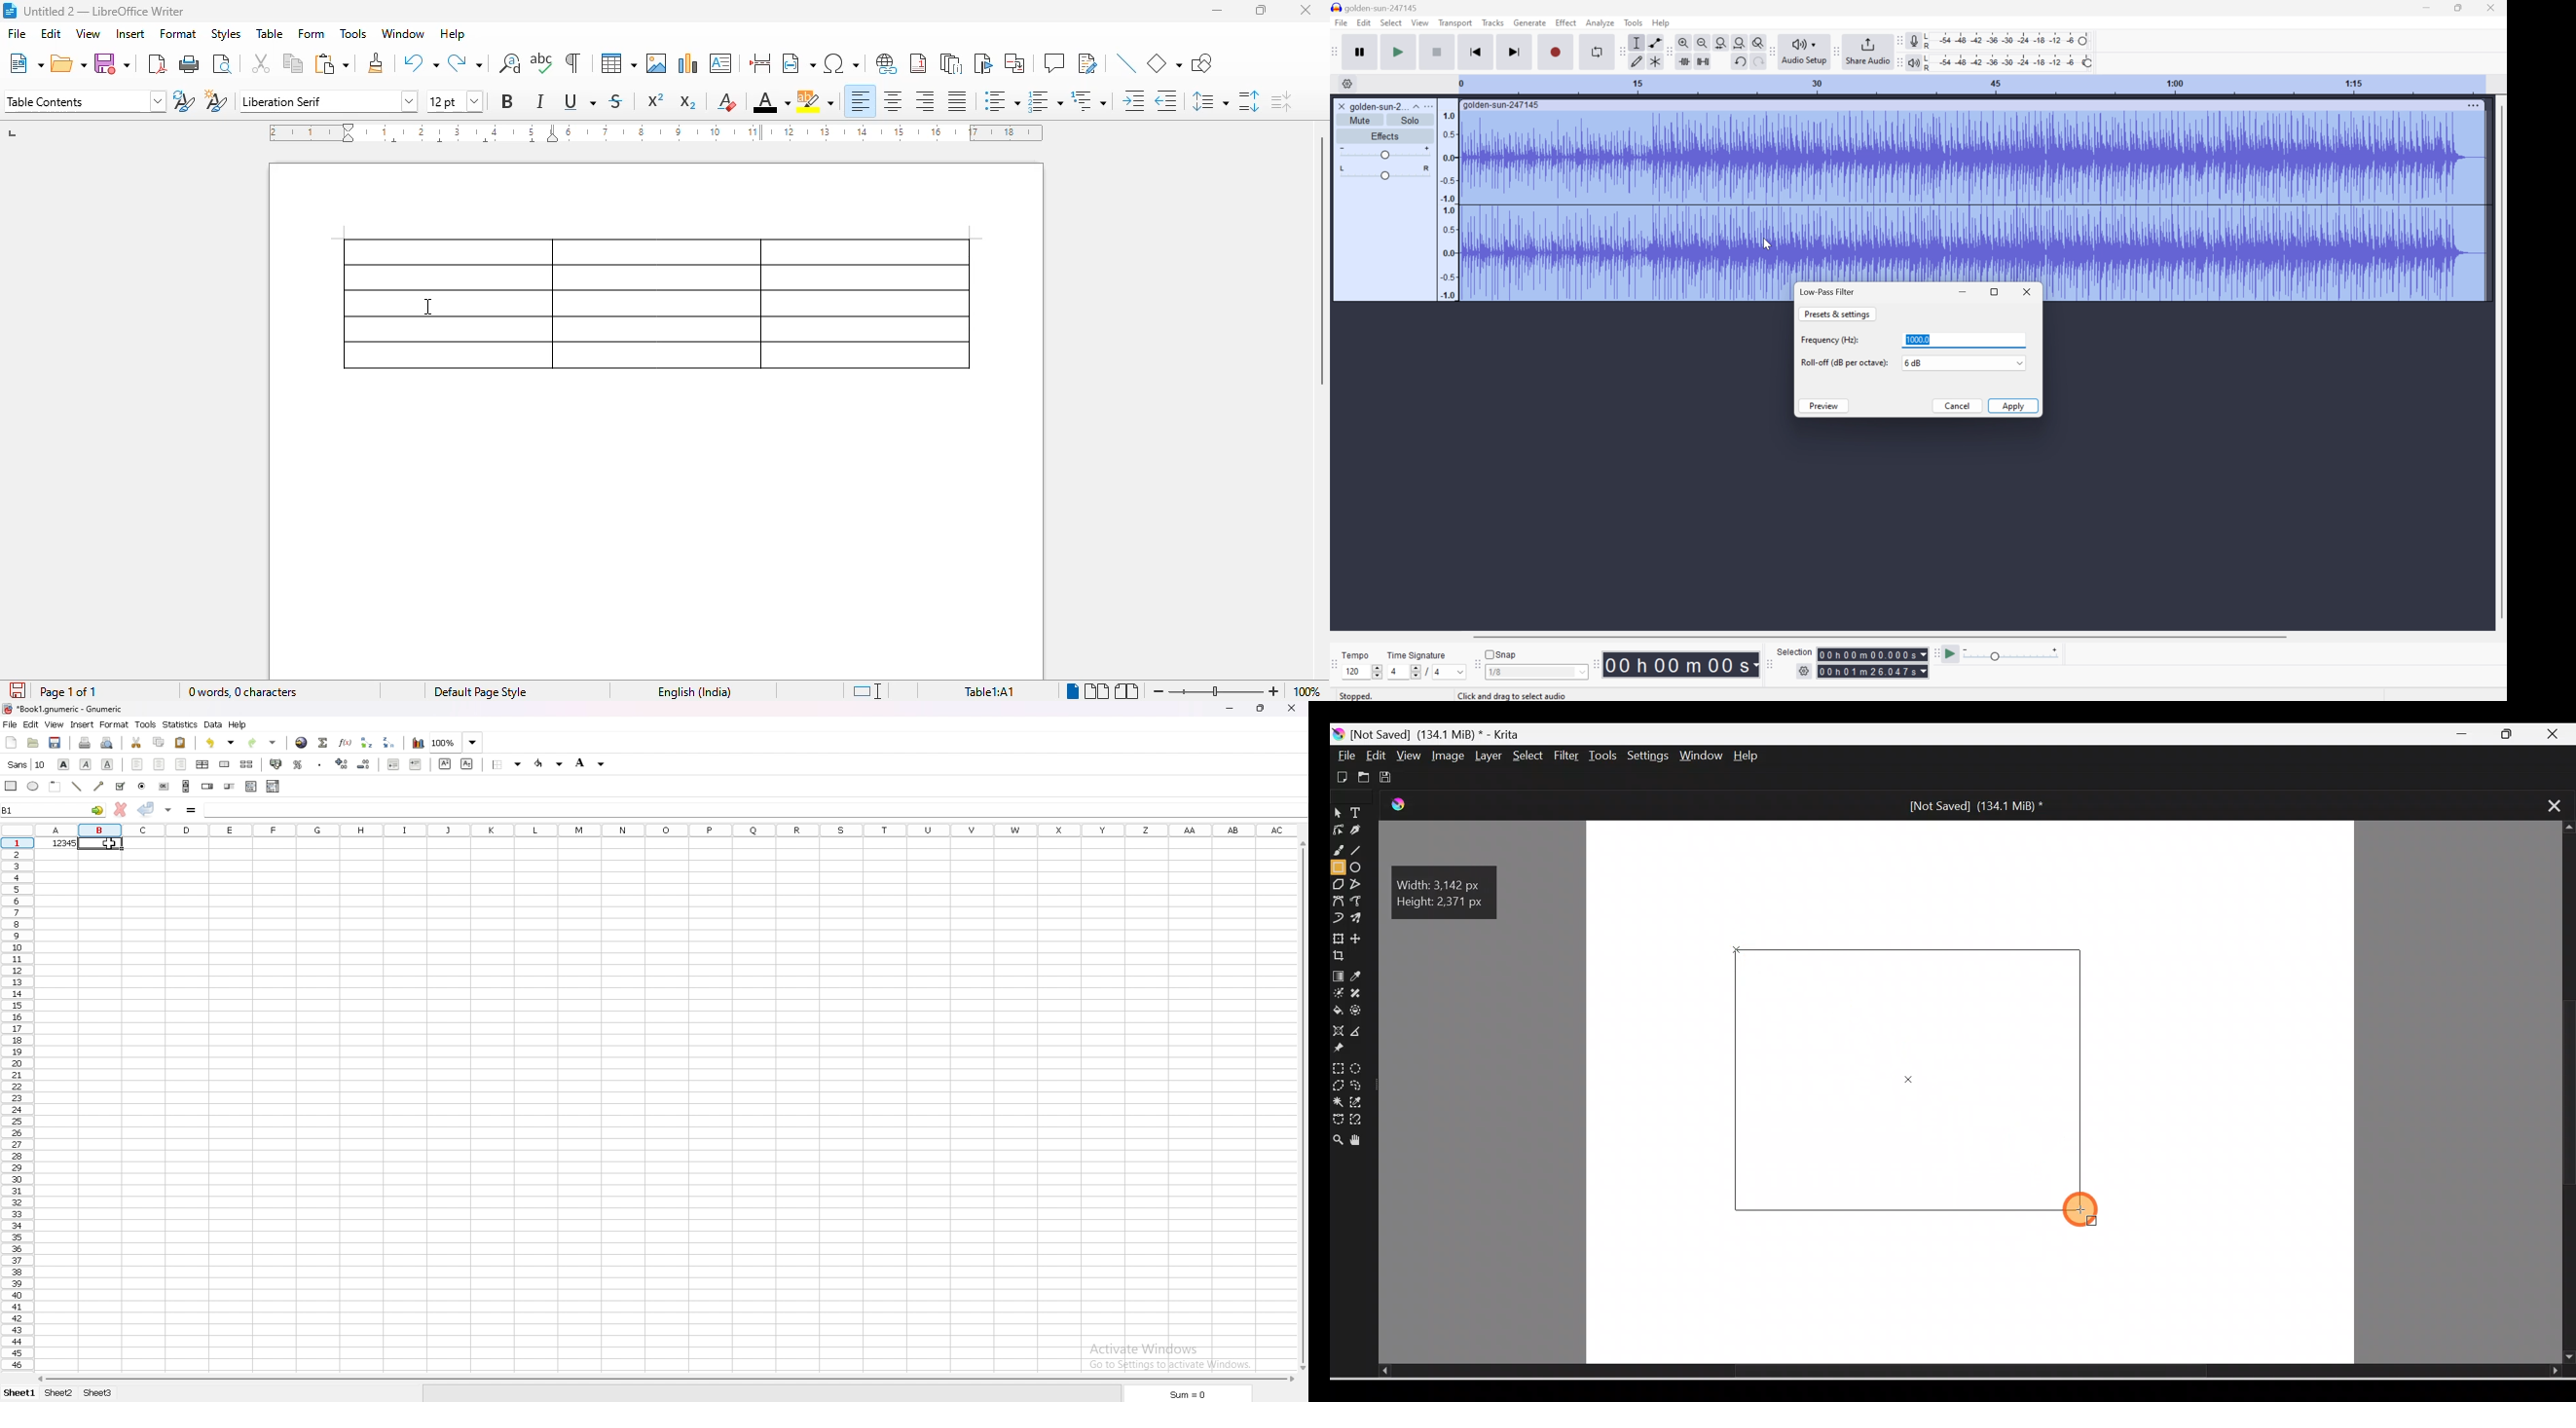 The image size is (2576, 1428). What do you see at coordinates (1338, 994) in the screenshot?
I see `Colorize mask tool` at bounding box center [1338, 994].